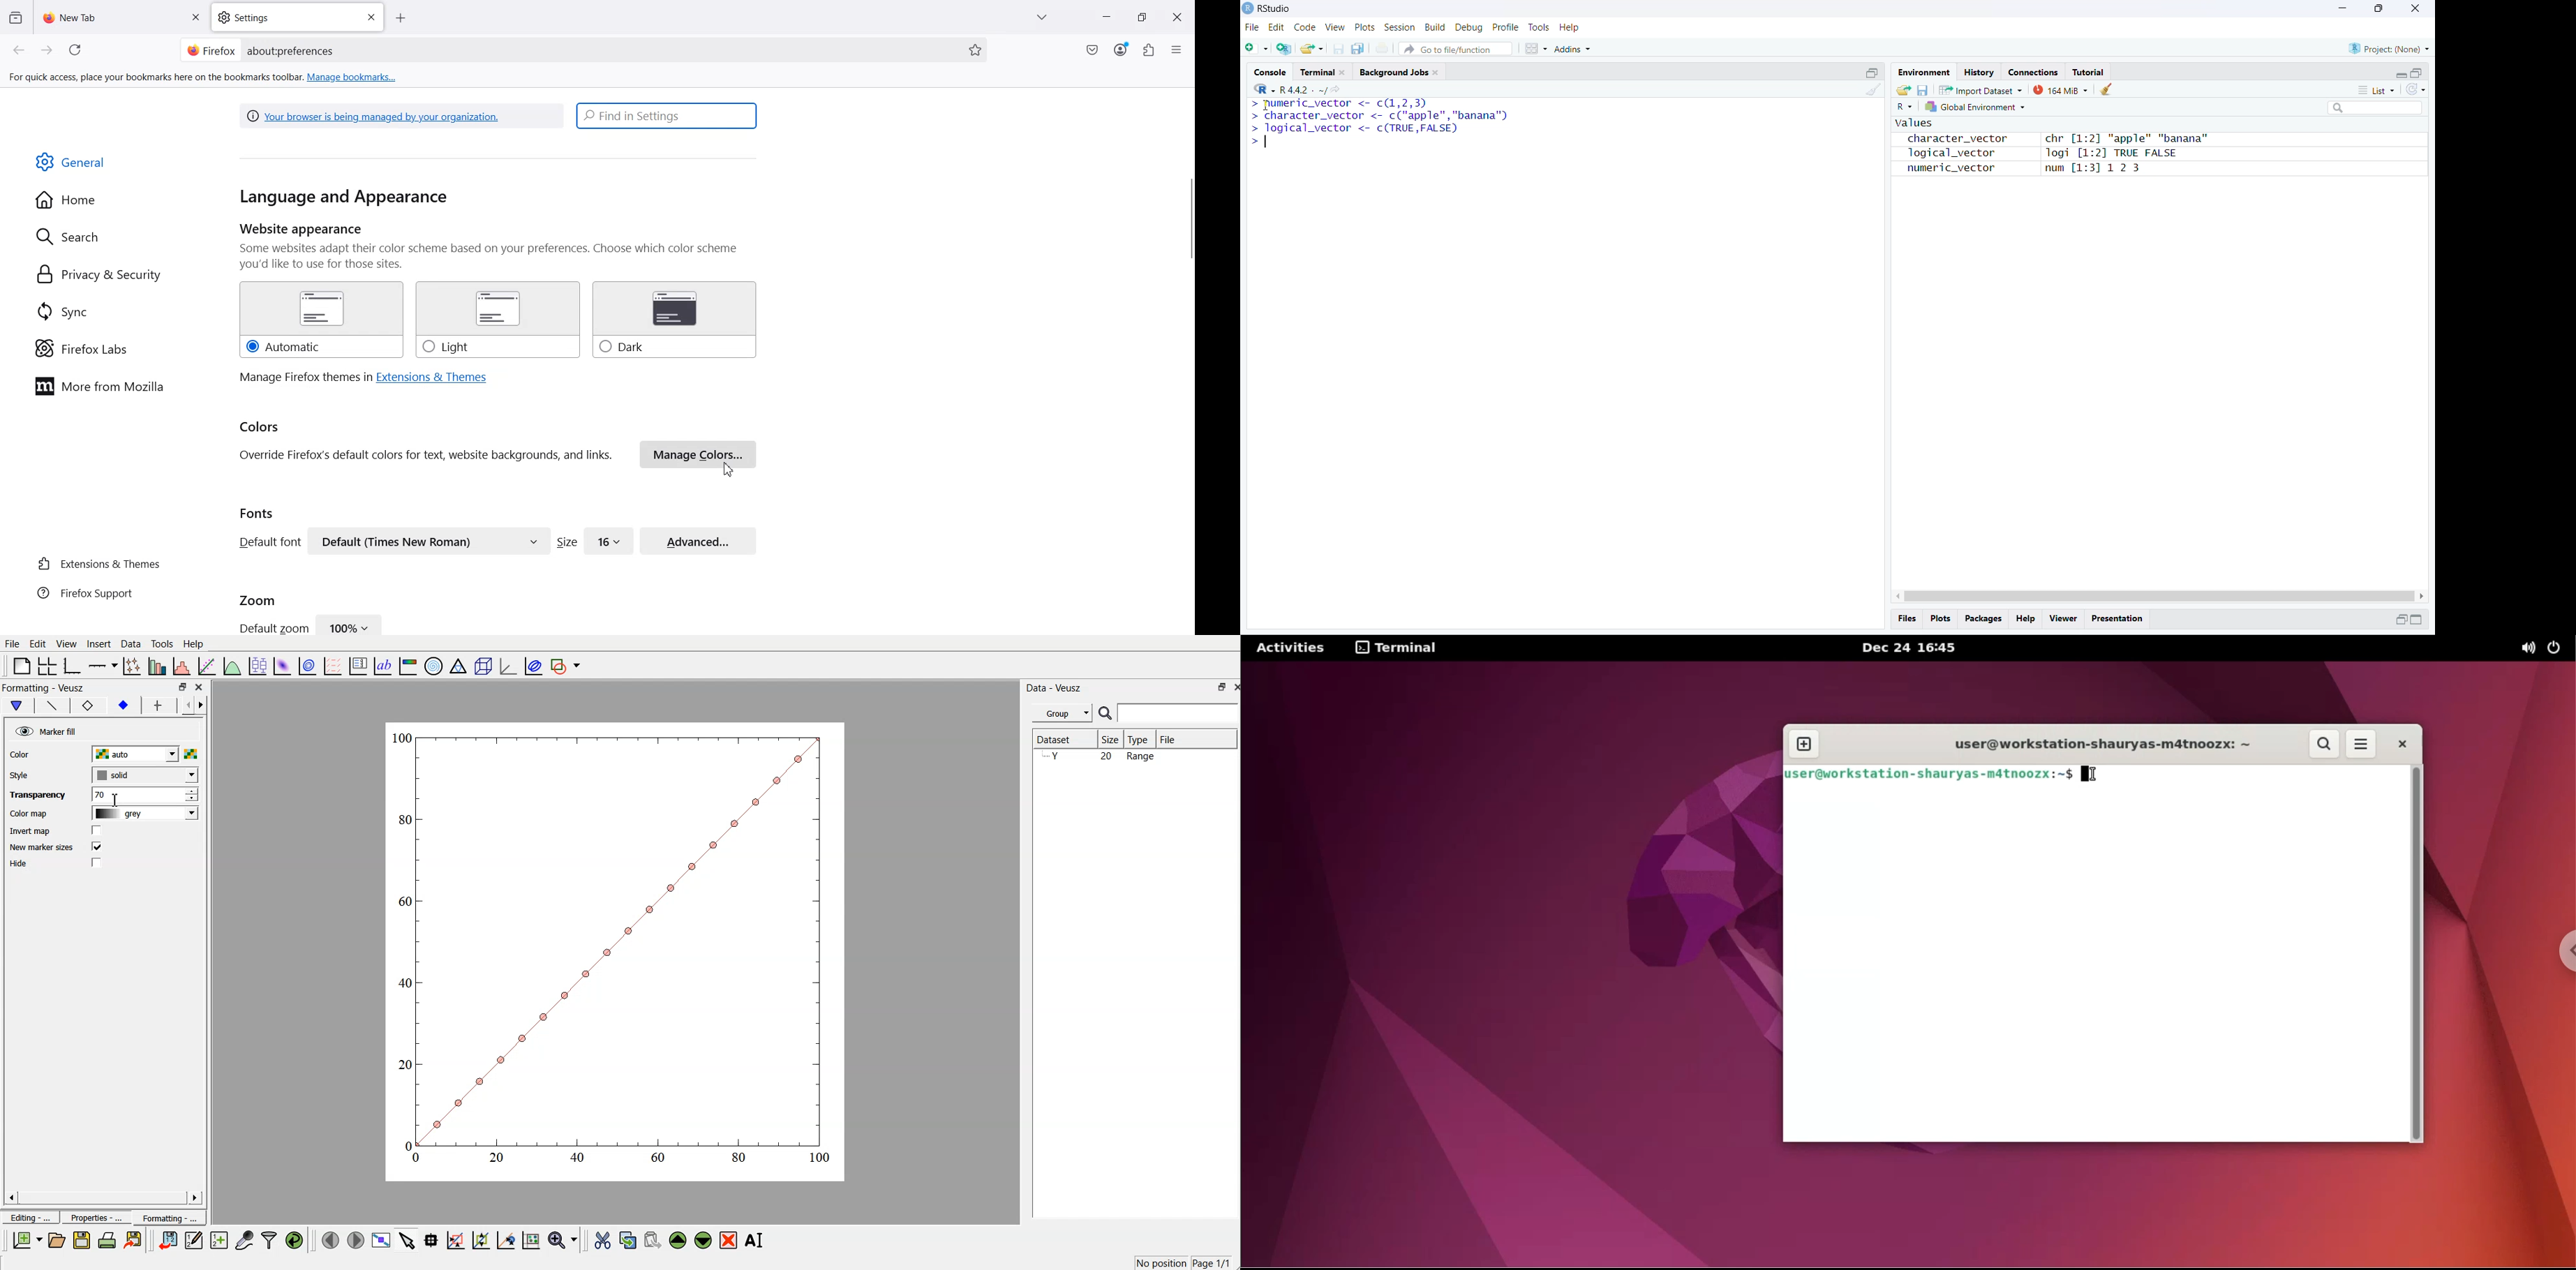 Image resolution: width=2576 pixels, height=1288 pixels. I want to click on create a project, so click(1283, 49).